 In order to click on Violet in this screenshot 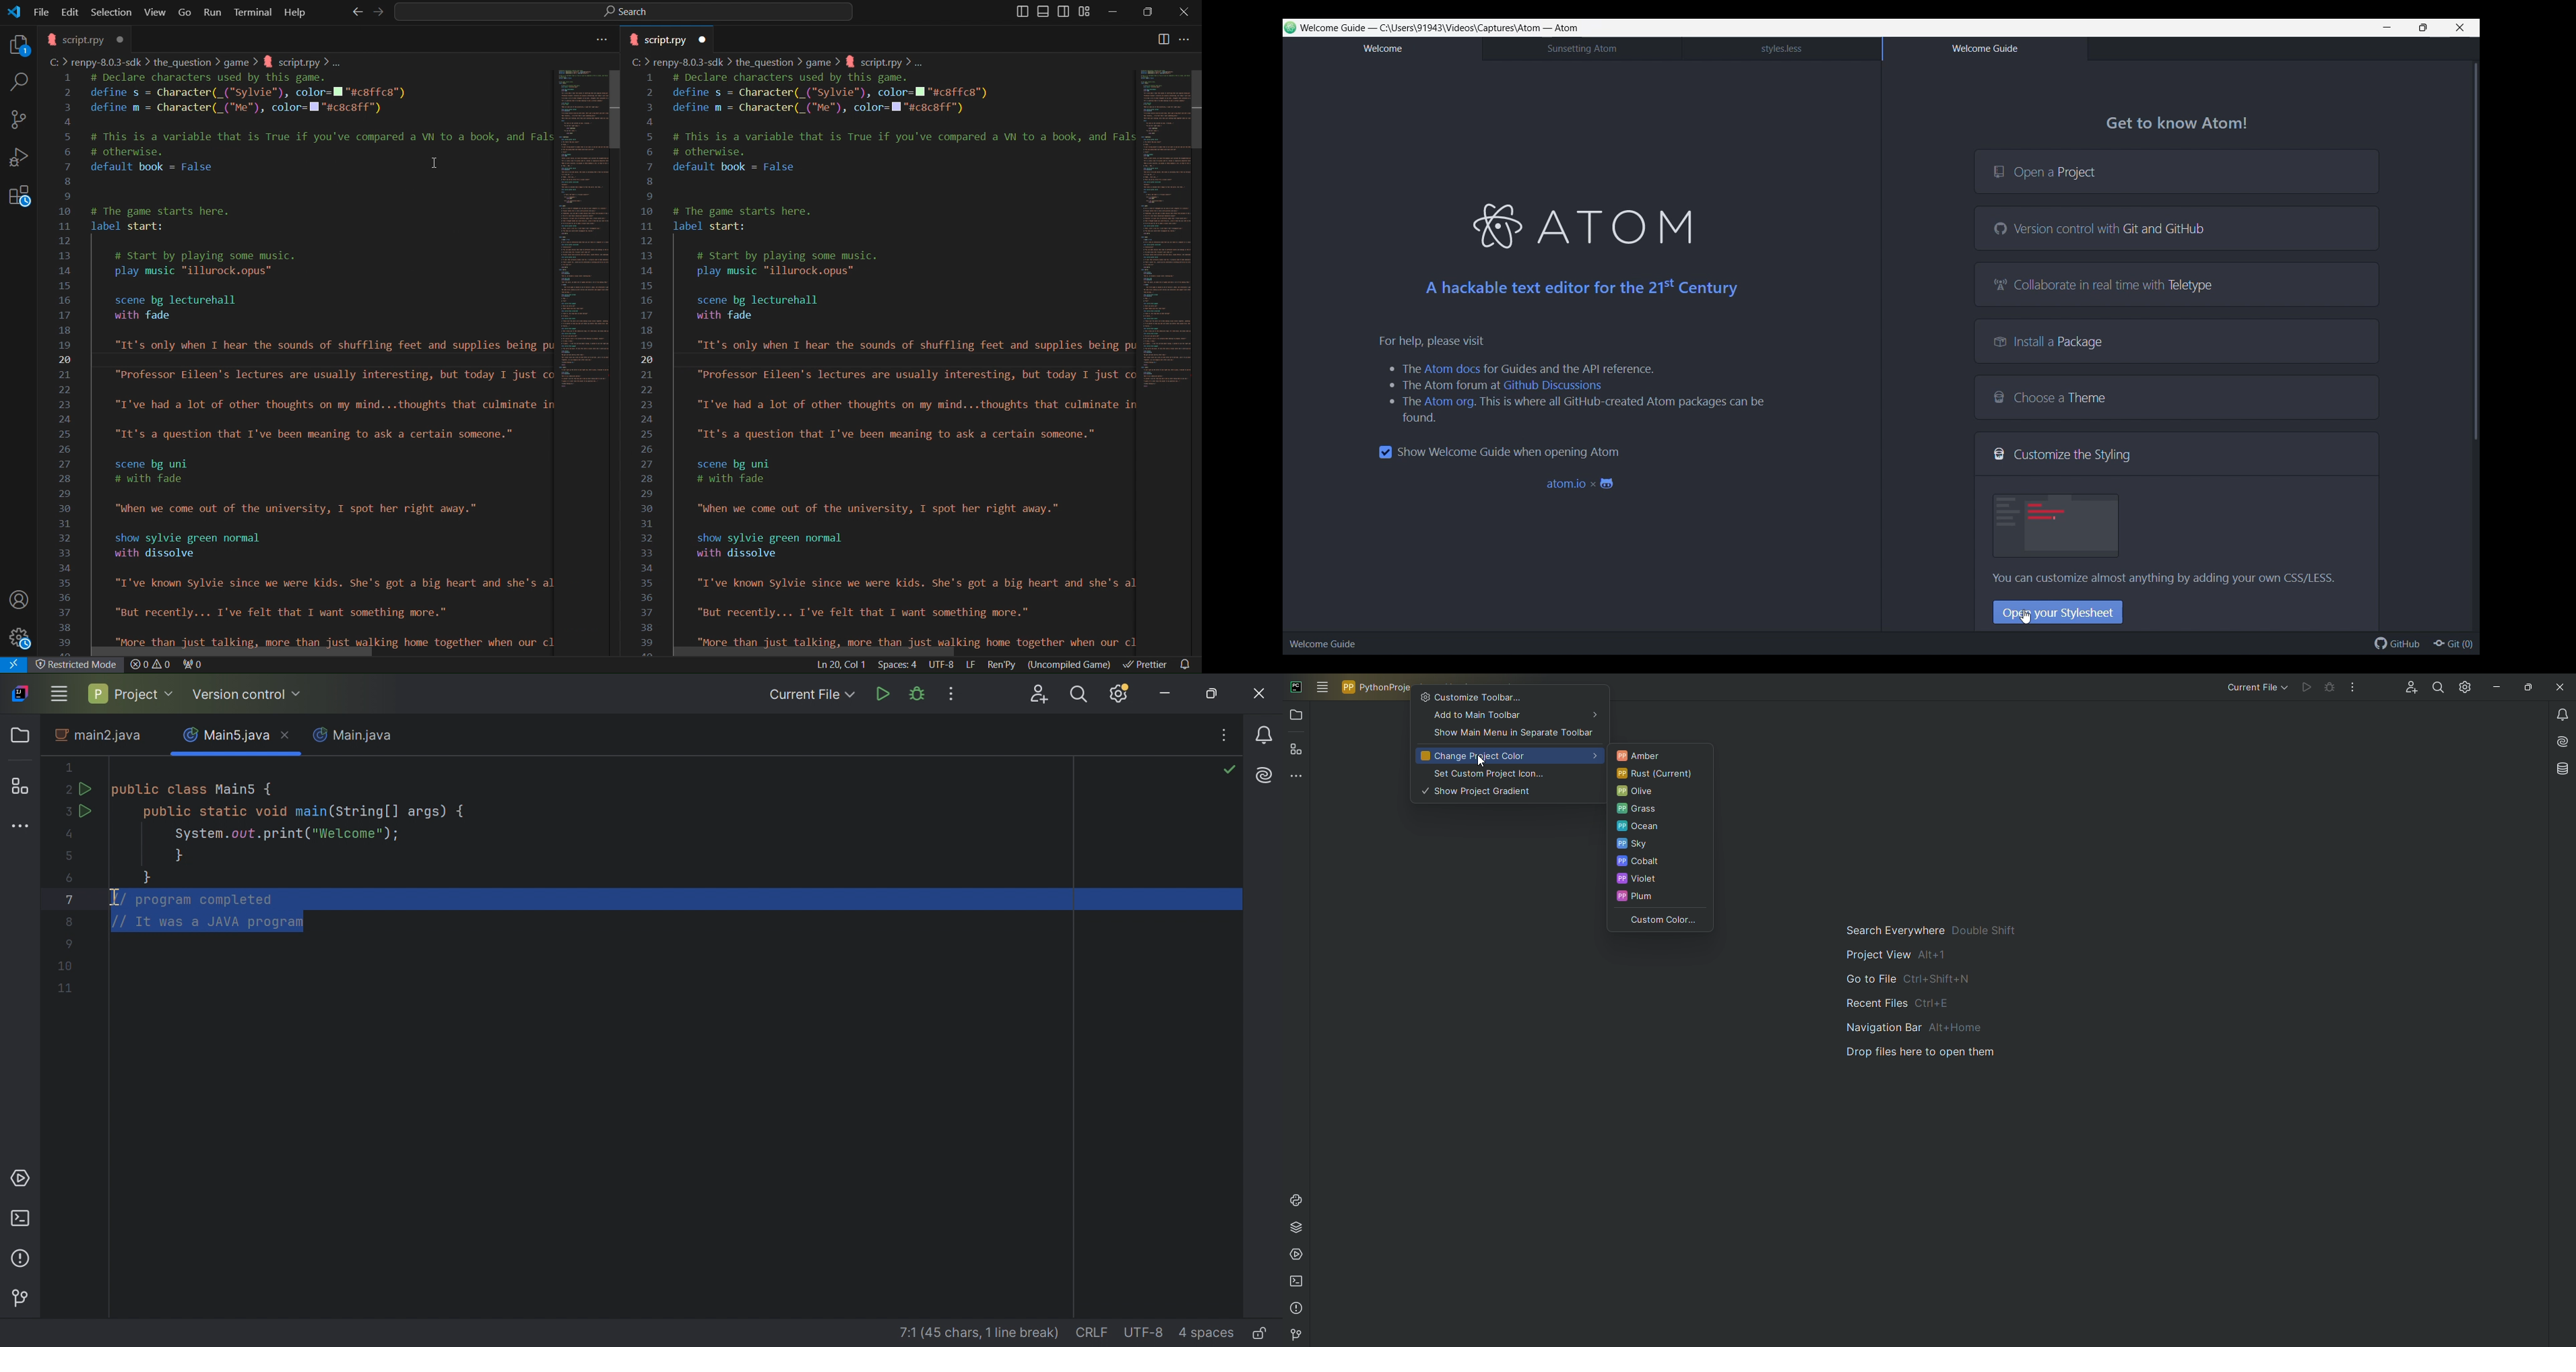, I will do `click(1658, 880)`.